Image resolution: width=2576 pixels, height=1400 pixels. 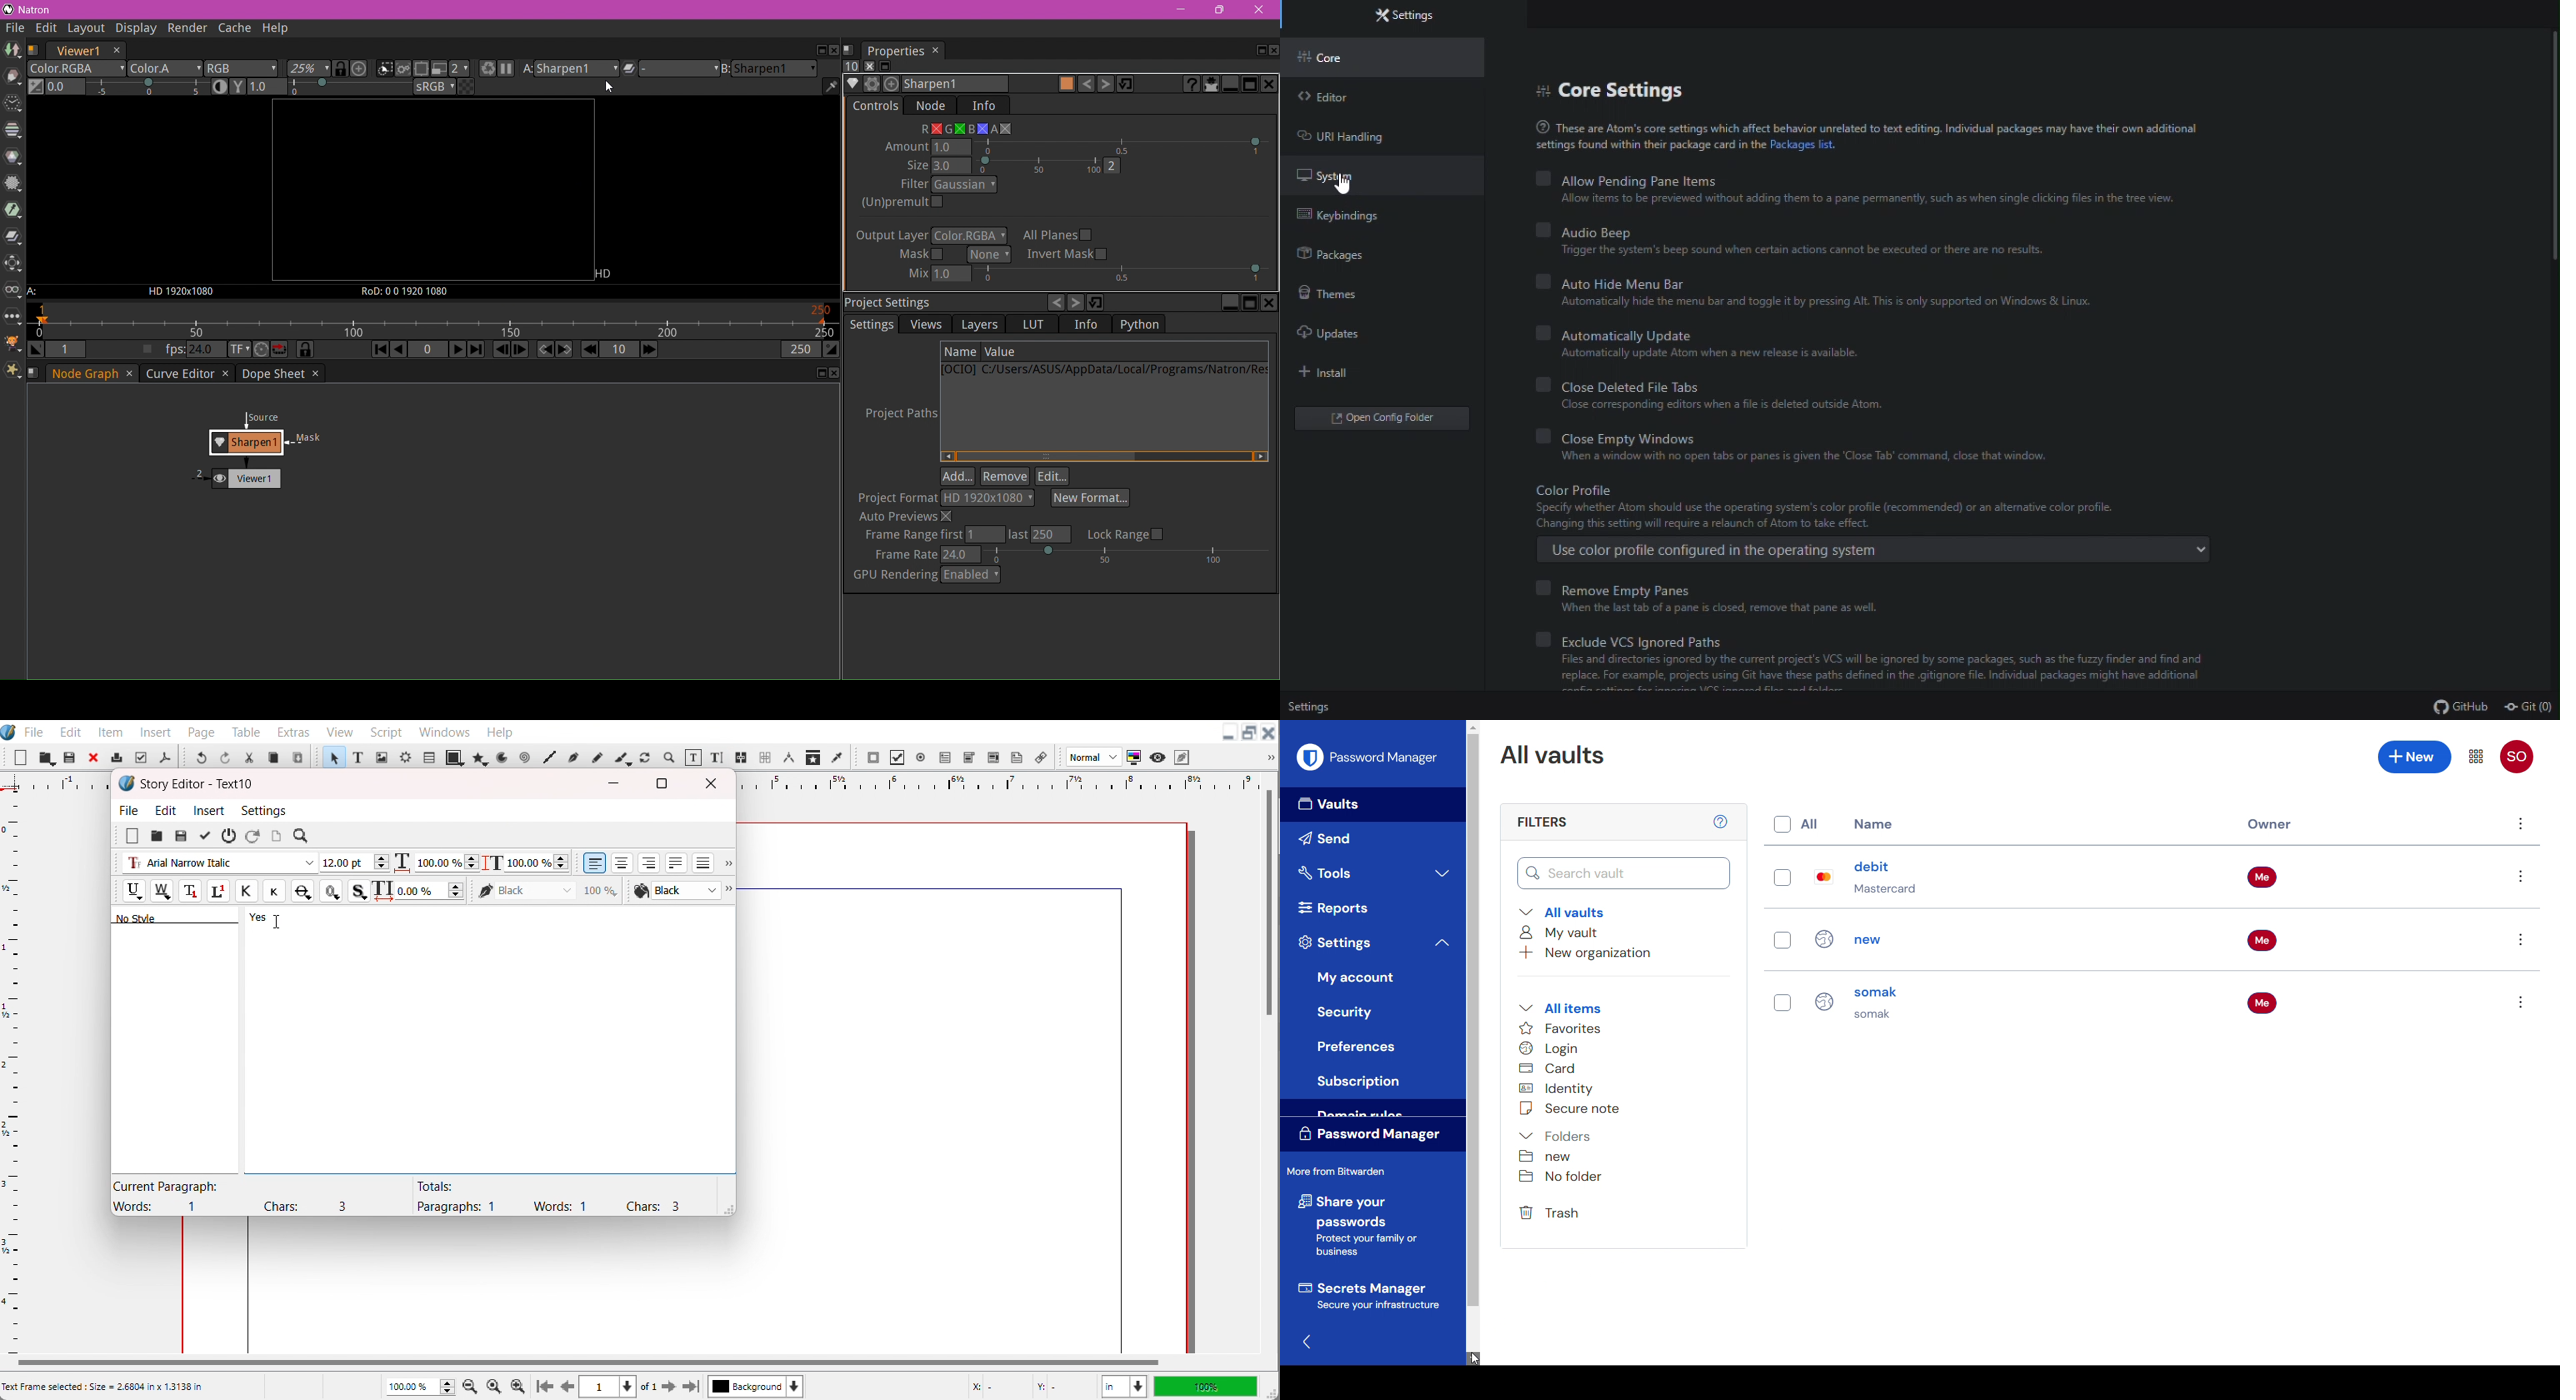 What do you see at coordinates (503, 757) in the screenshot?
I see `Arc` at bounding box center [503, 757].